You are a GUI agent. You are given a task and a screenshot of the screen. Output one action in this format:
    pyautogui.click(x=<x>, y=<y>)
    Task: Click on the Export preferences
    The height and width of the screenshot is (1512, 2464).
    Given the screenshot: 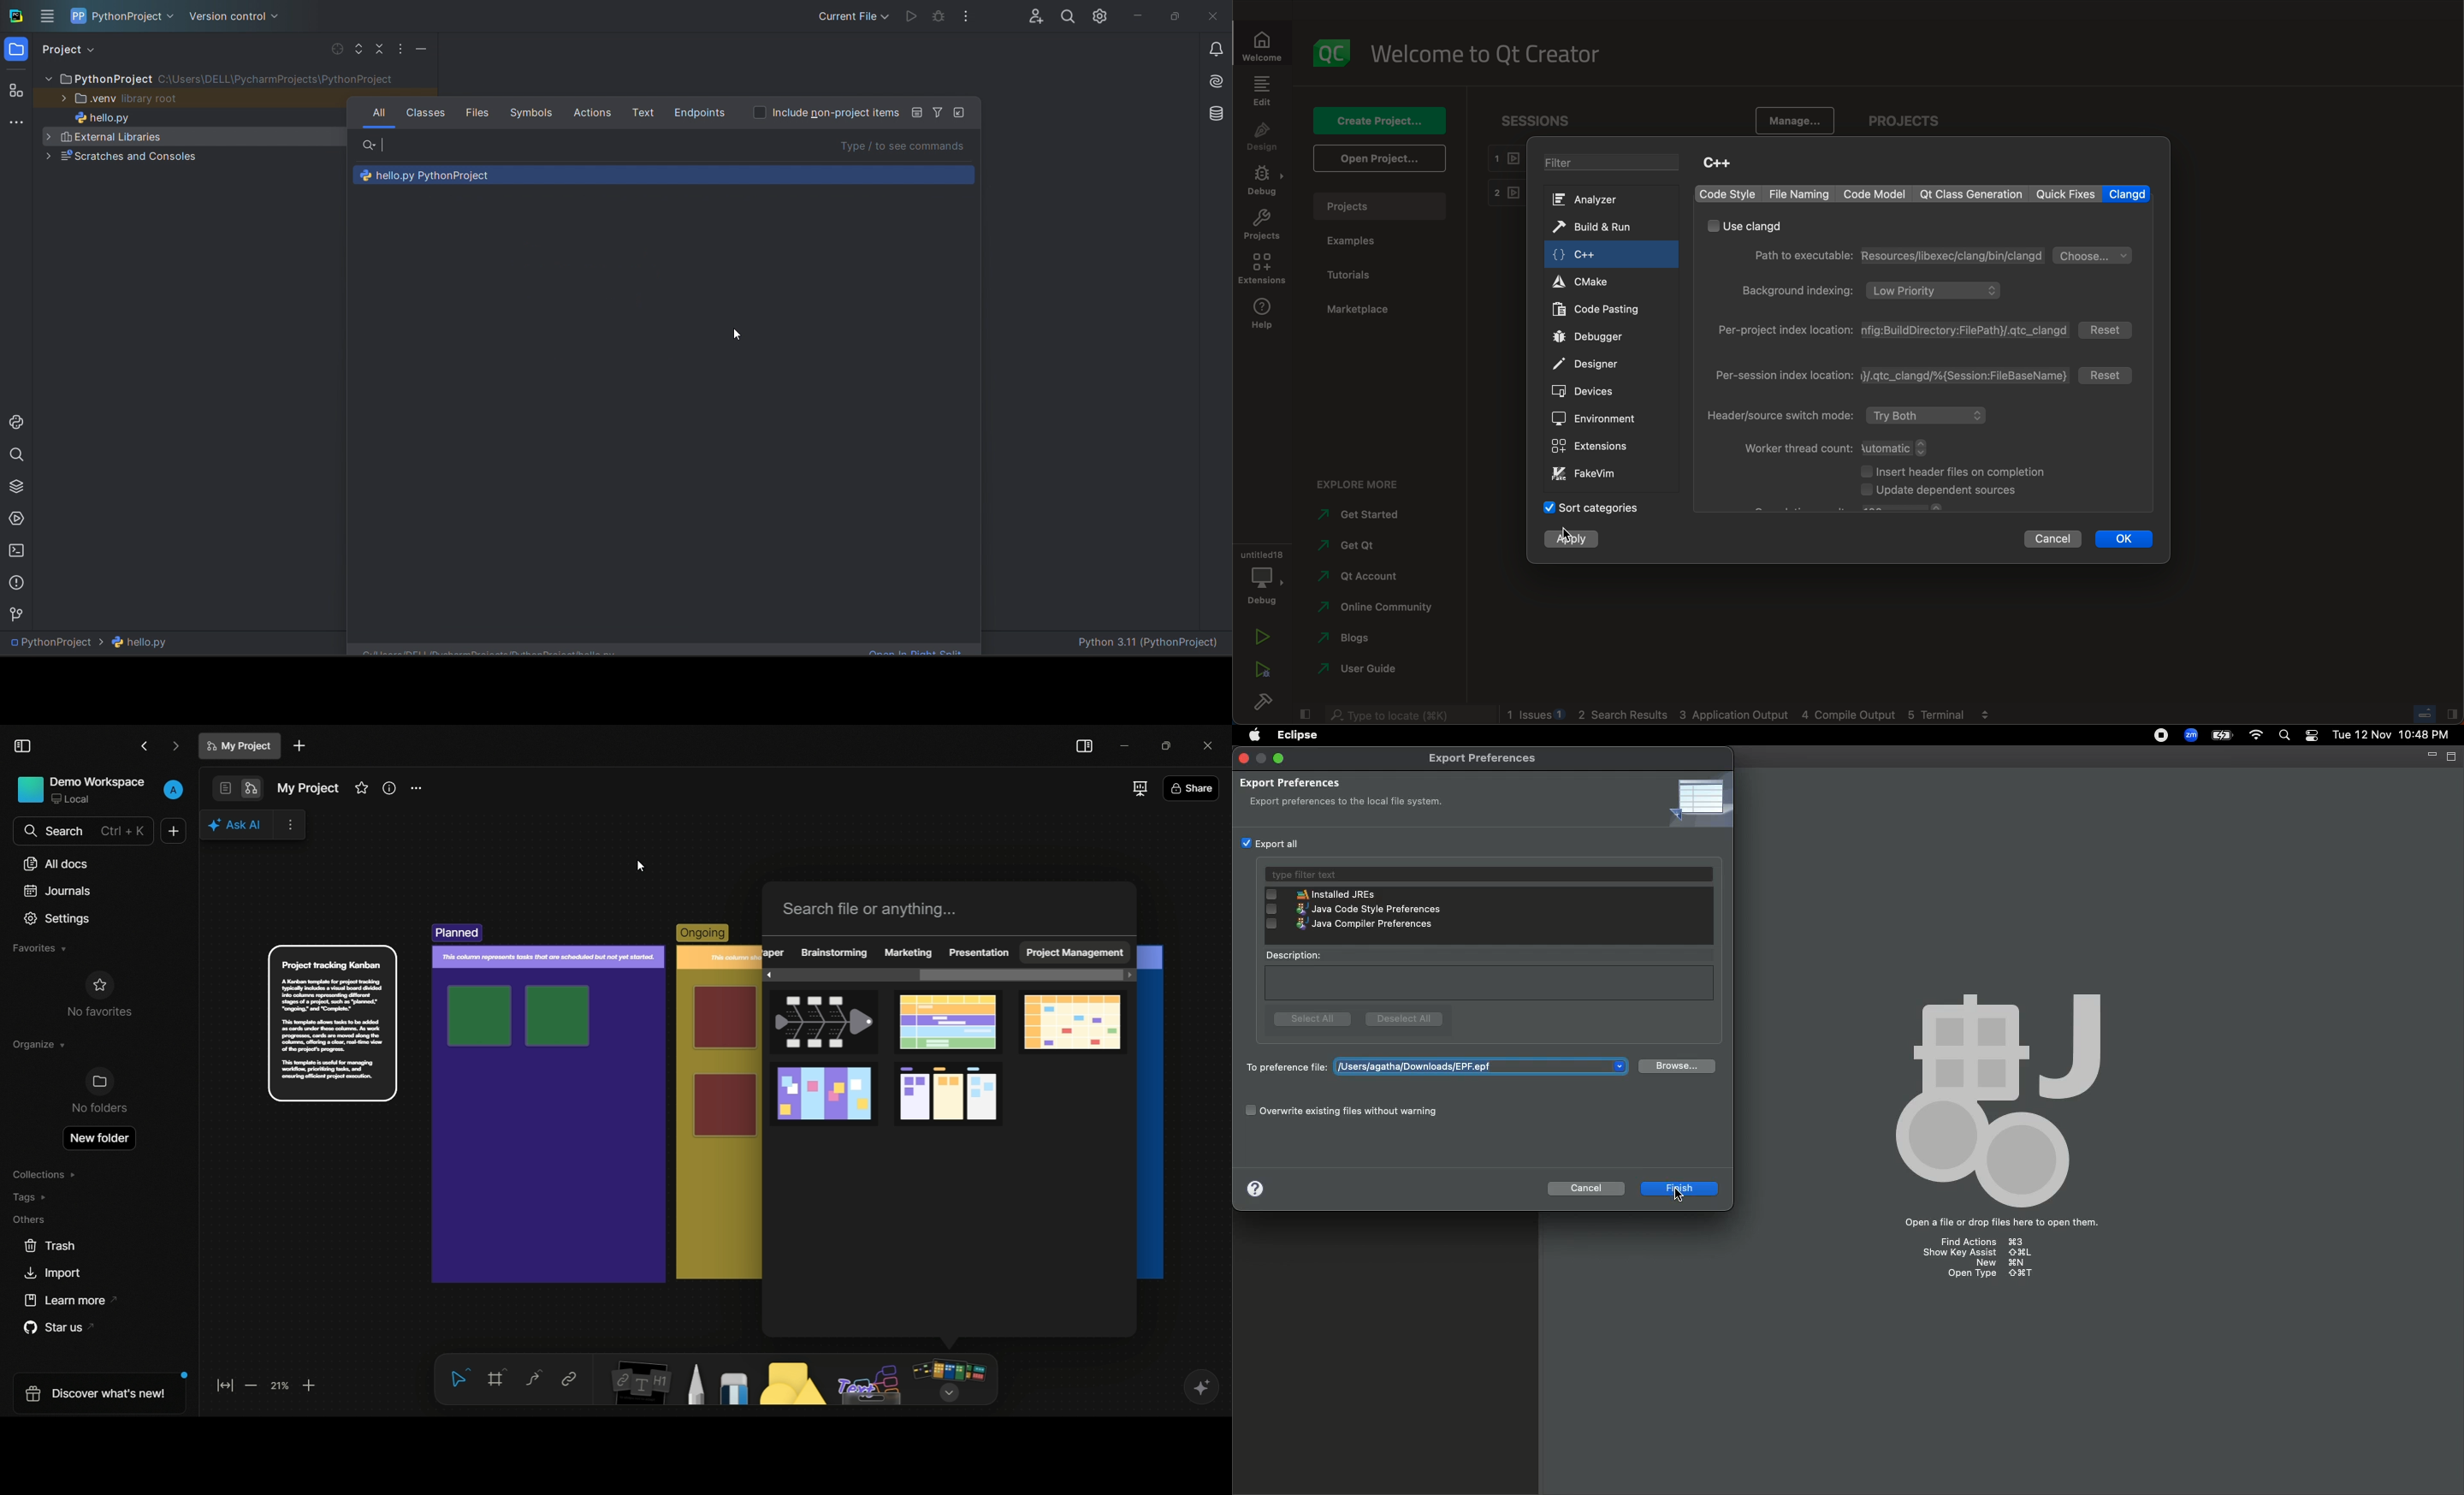 What is the action you would take?
    pyautogui.click(x=1294, y=783)
    